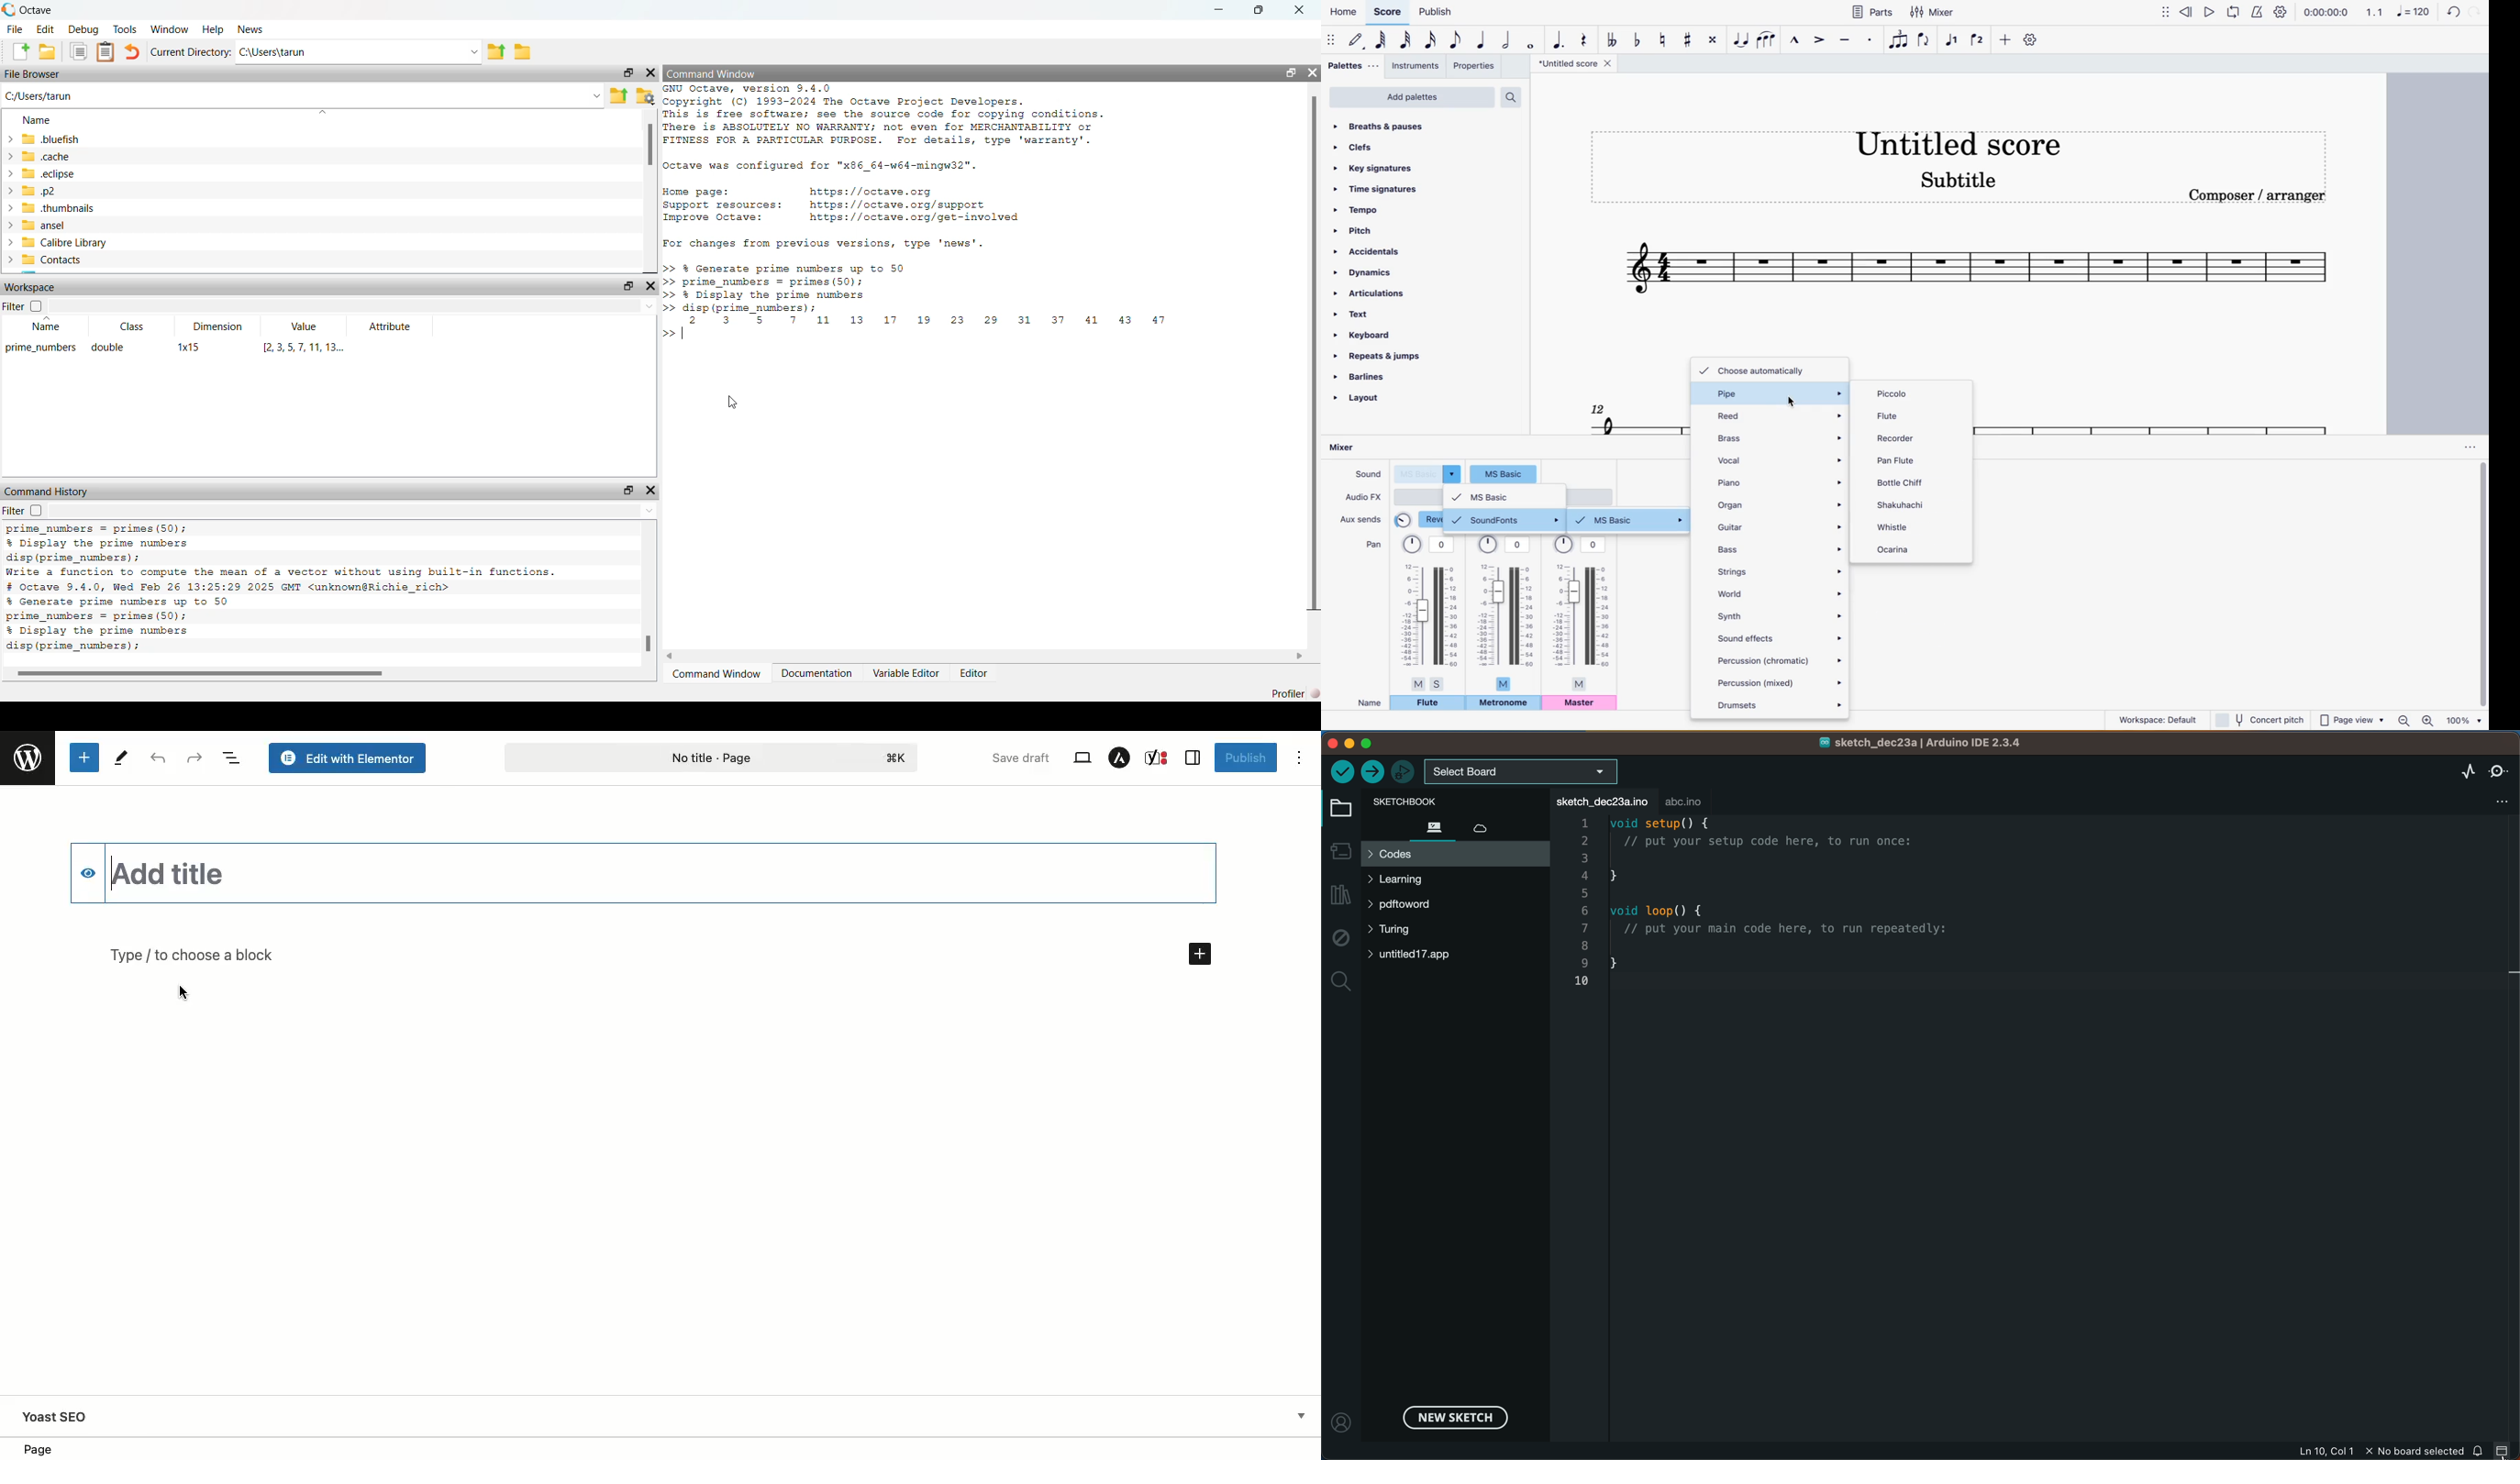  Describe the element at coordinates (1779, 615) in the screenshot. I see `synth` at that location.